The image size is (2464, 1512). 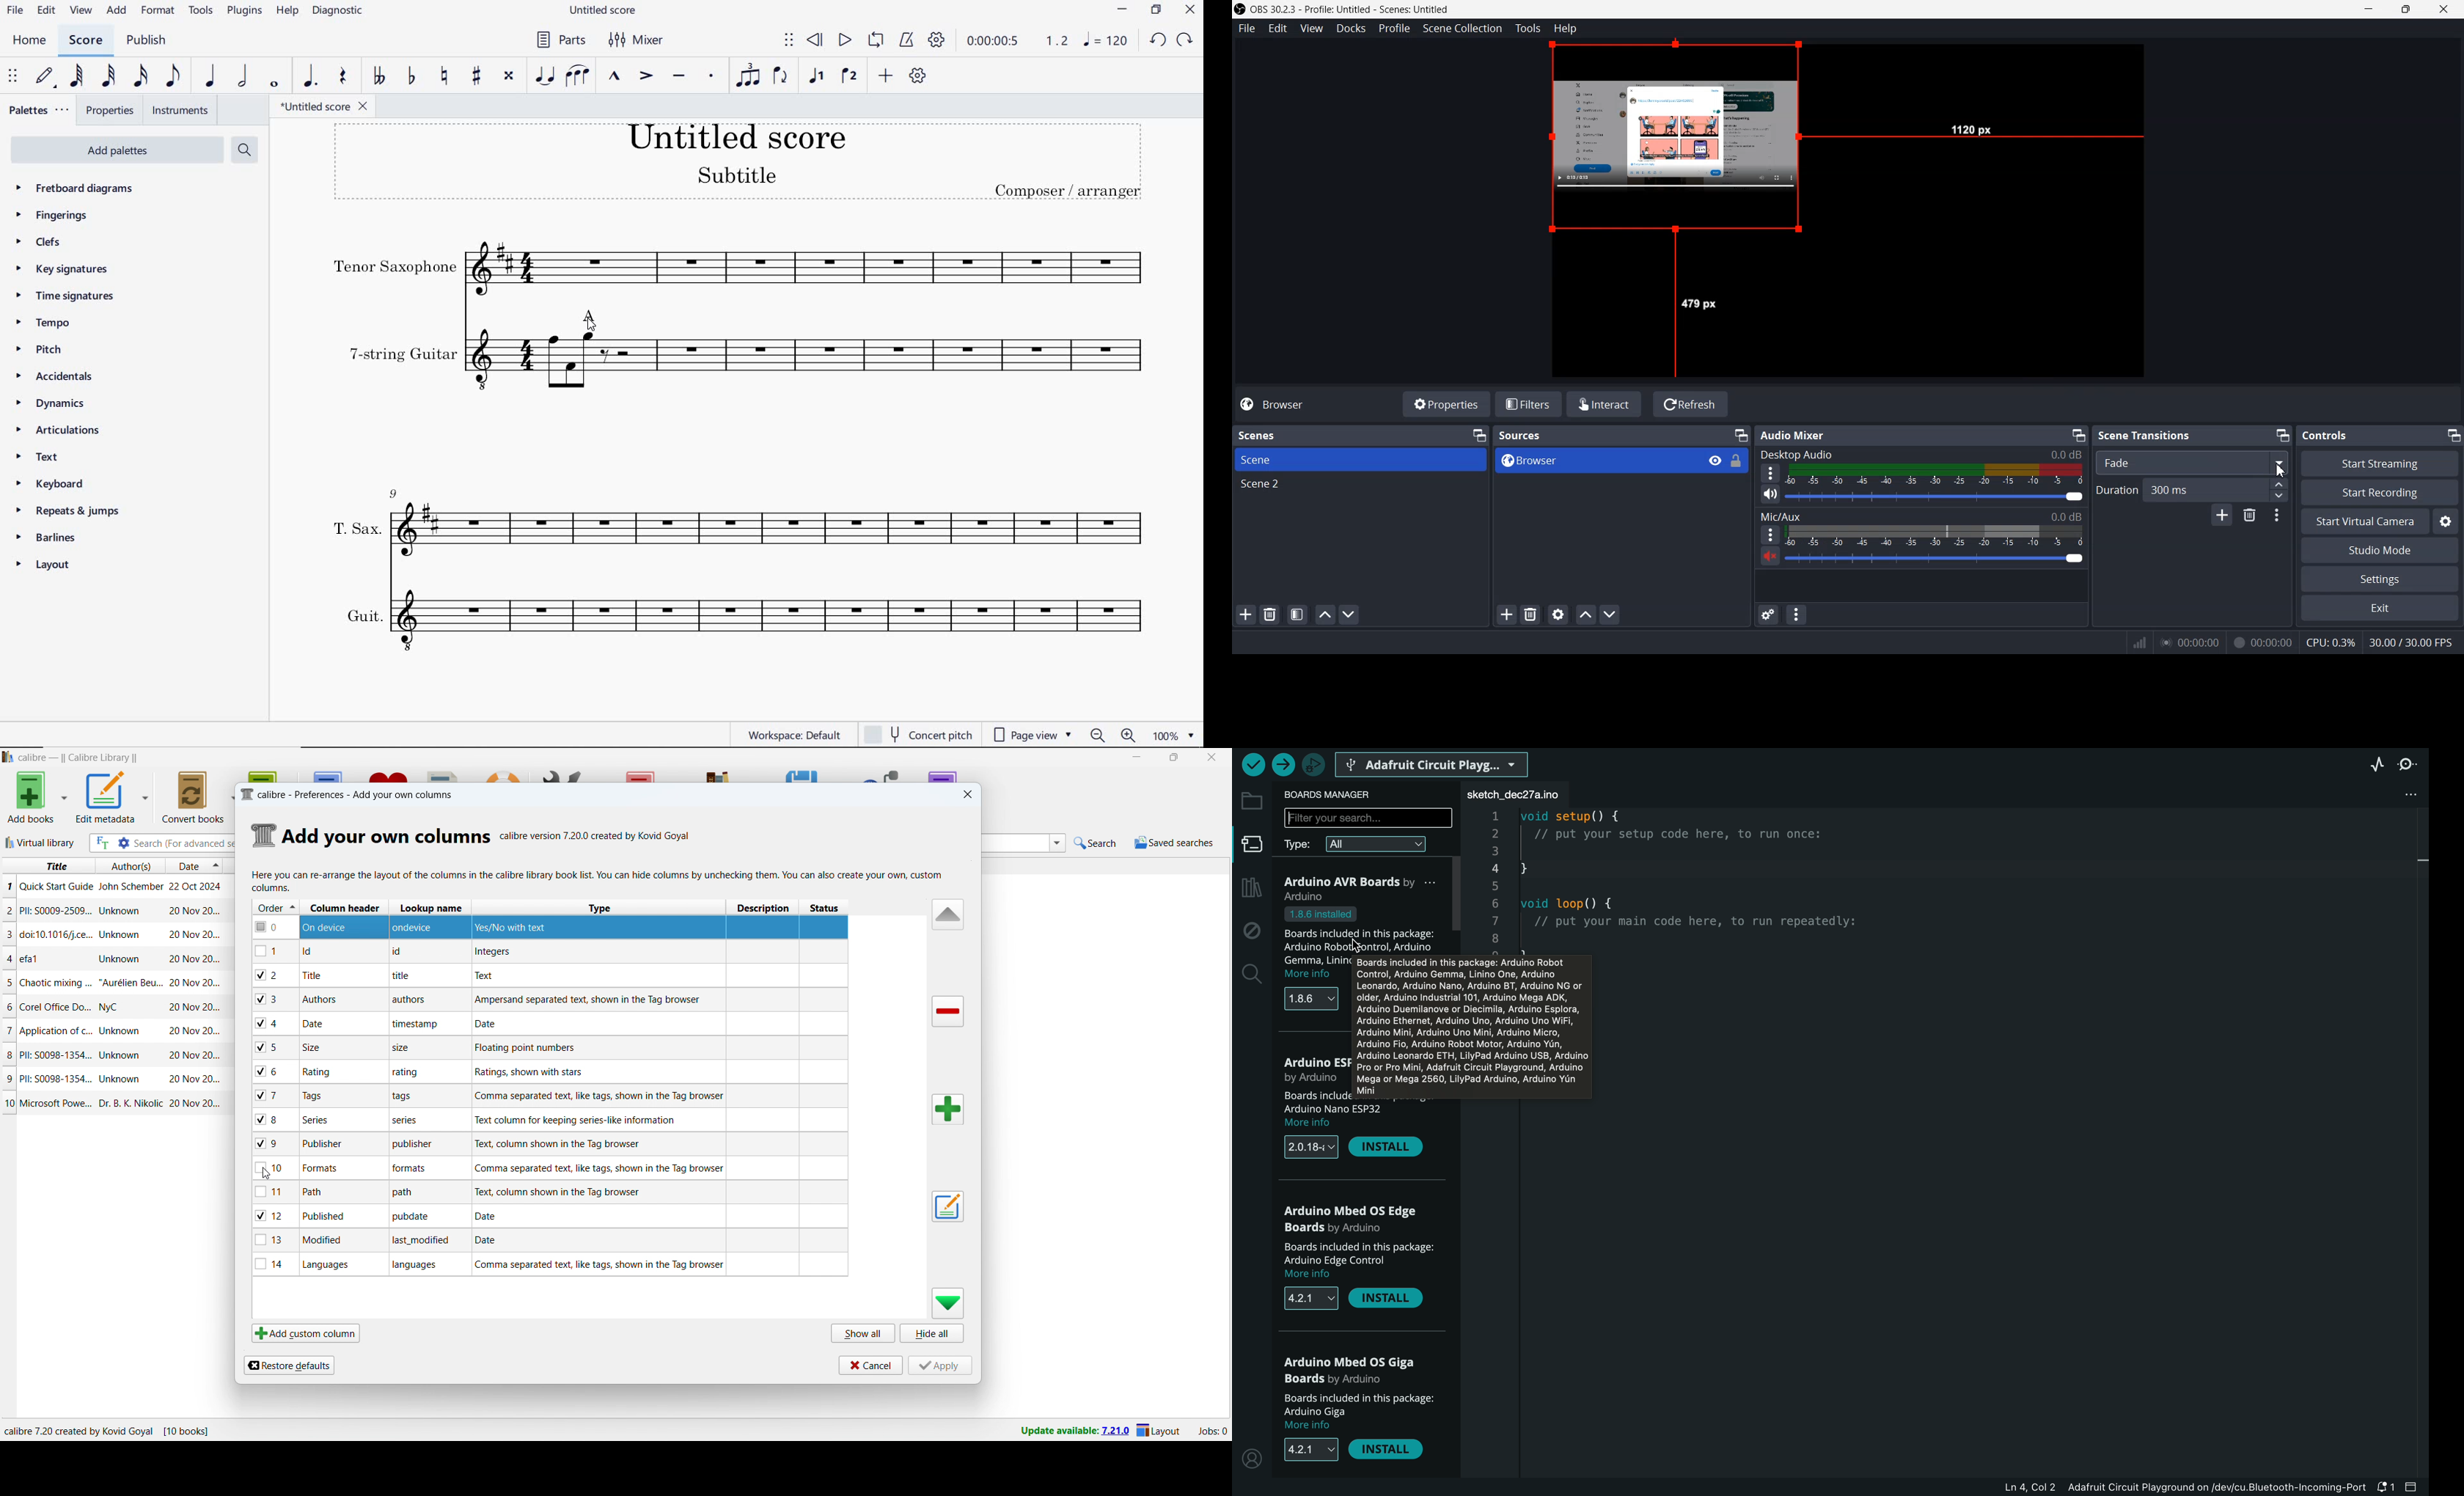 What do you see at coordinates (8, 757) in the screenshot?
I see `logo` at bounding box center [8, 757].